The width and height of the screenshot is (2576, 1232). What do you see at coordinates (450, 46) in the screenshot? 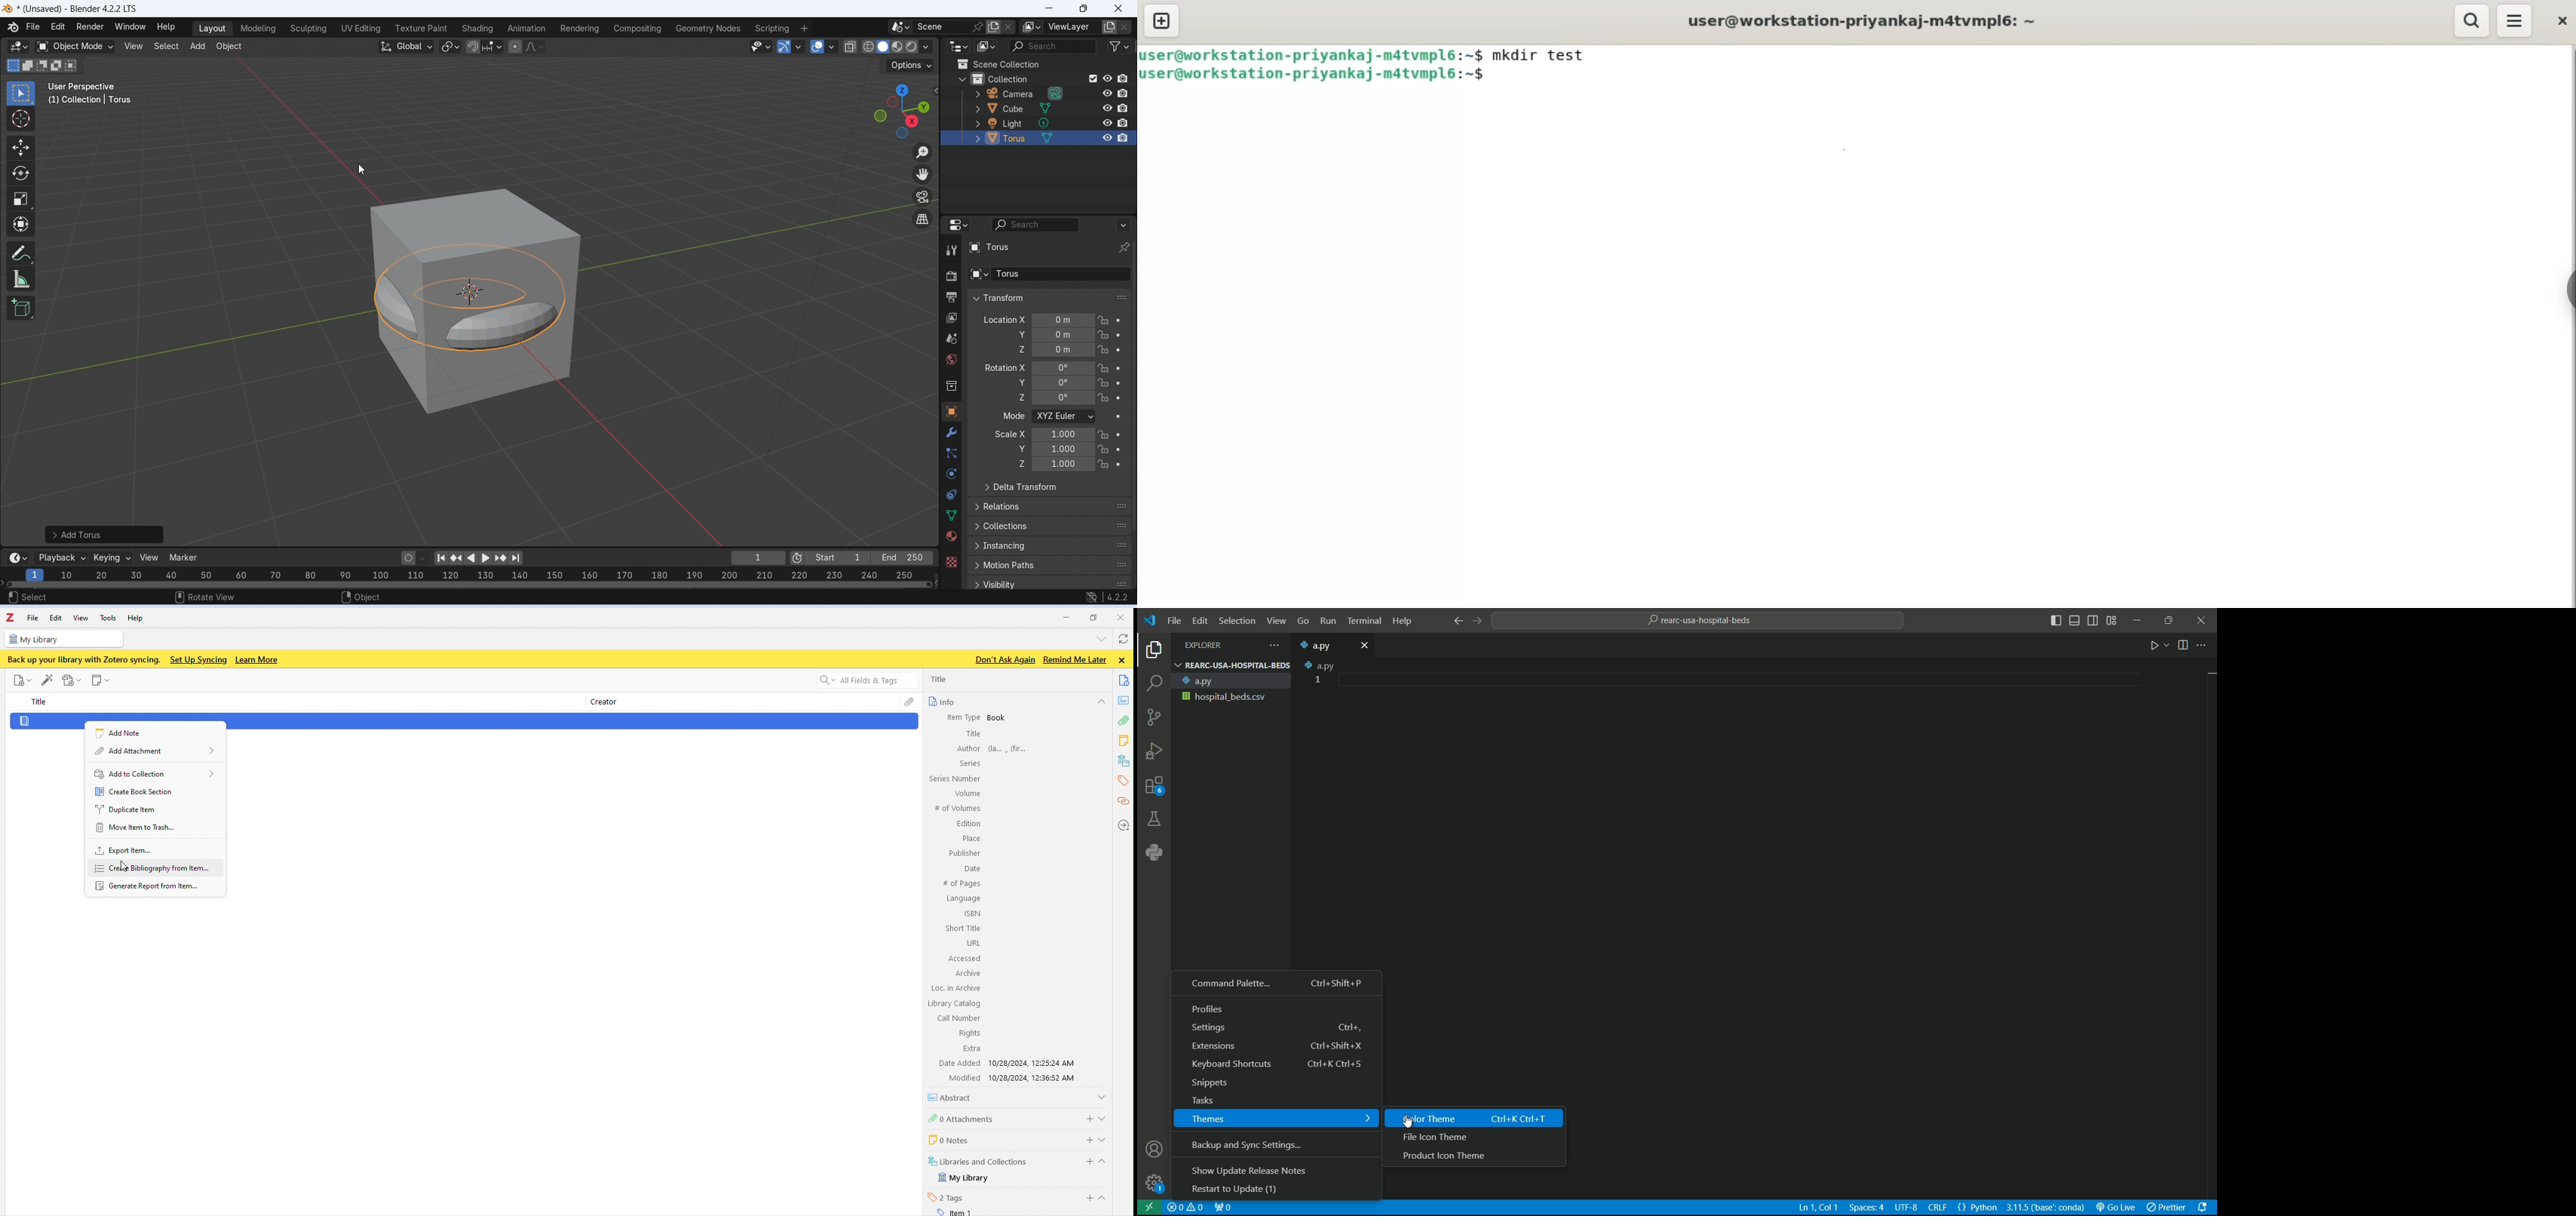
I see `Transform pivot point` at bounding box center [450, 46].